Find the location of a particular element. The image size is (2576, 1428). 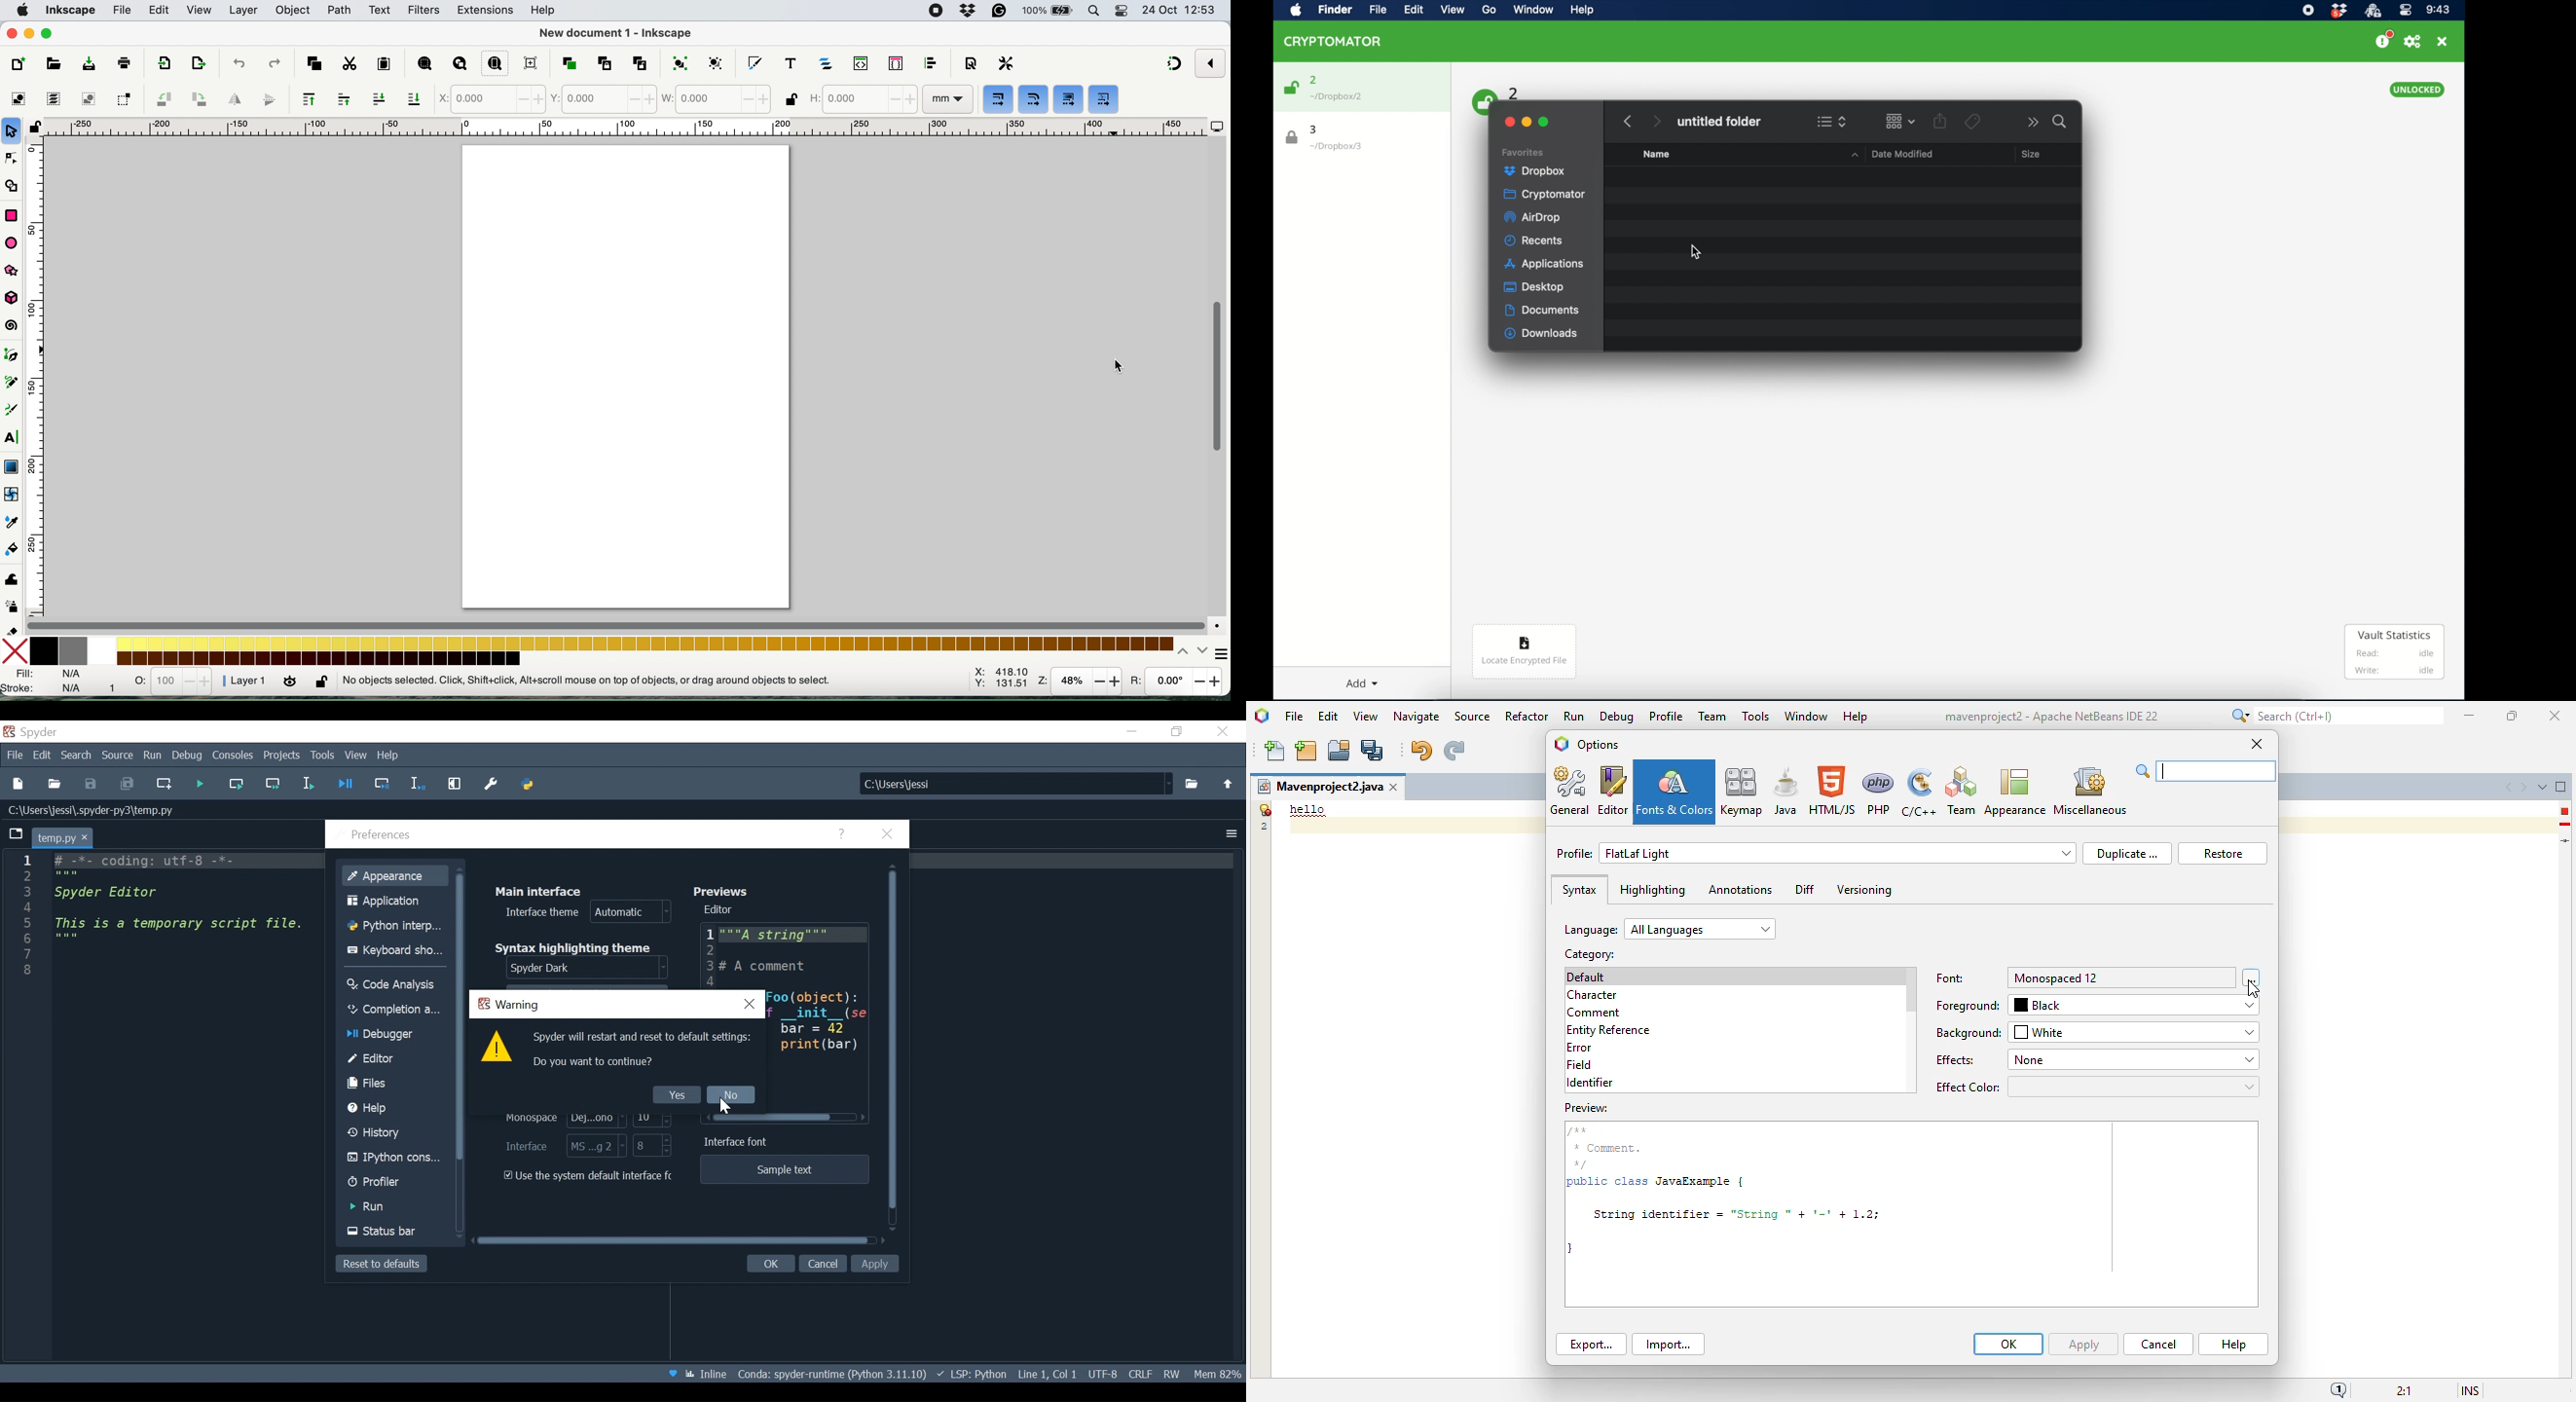

font chooser is located at coordinates (2252, 977).